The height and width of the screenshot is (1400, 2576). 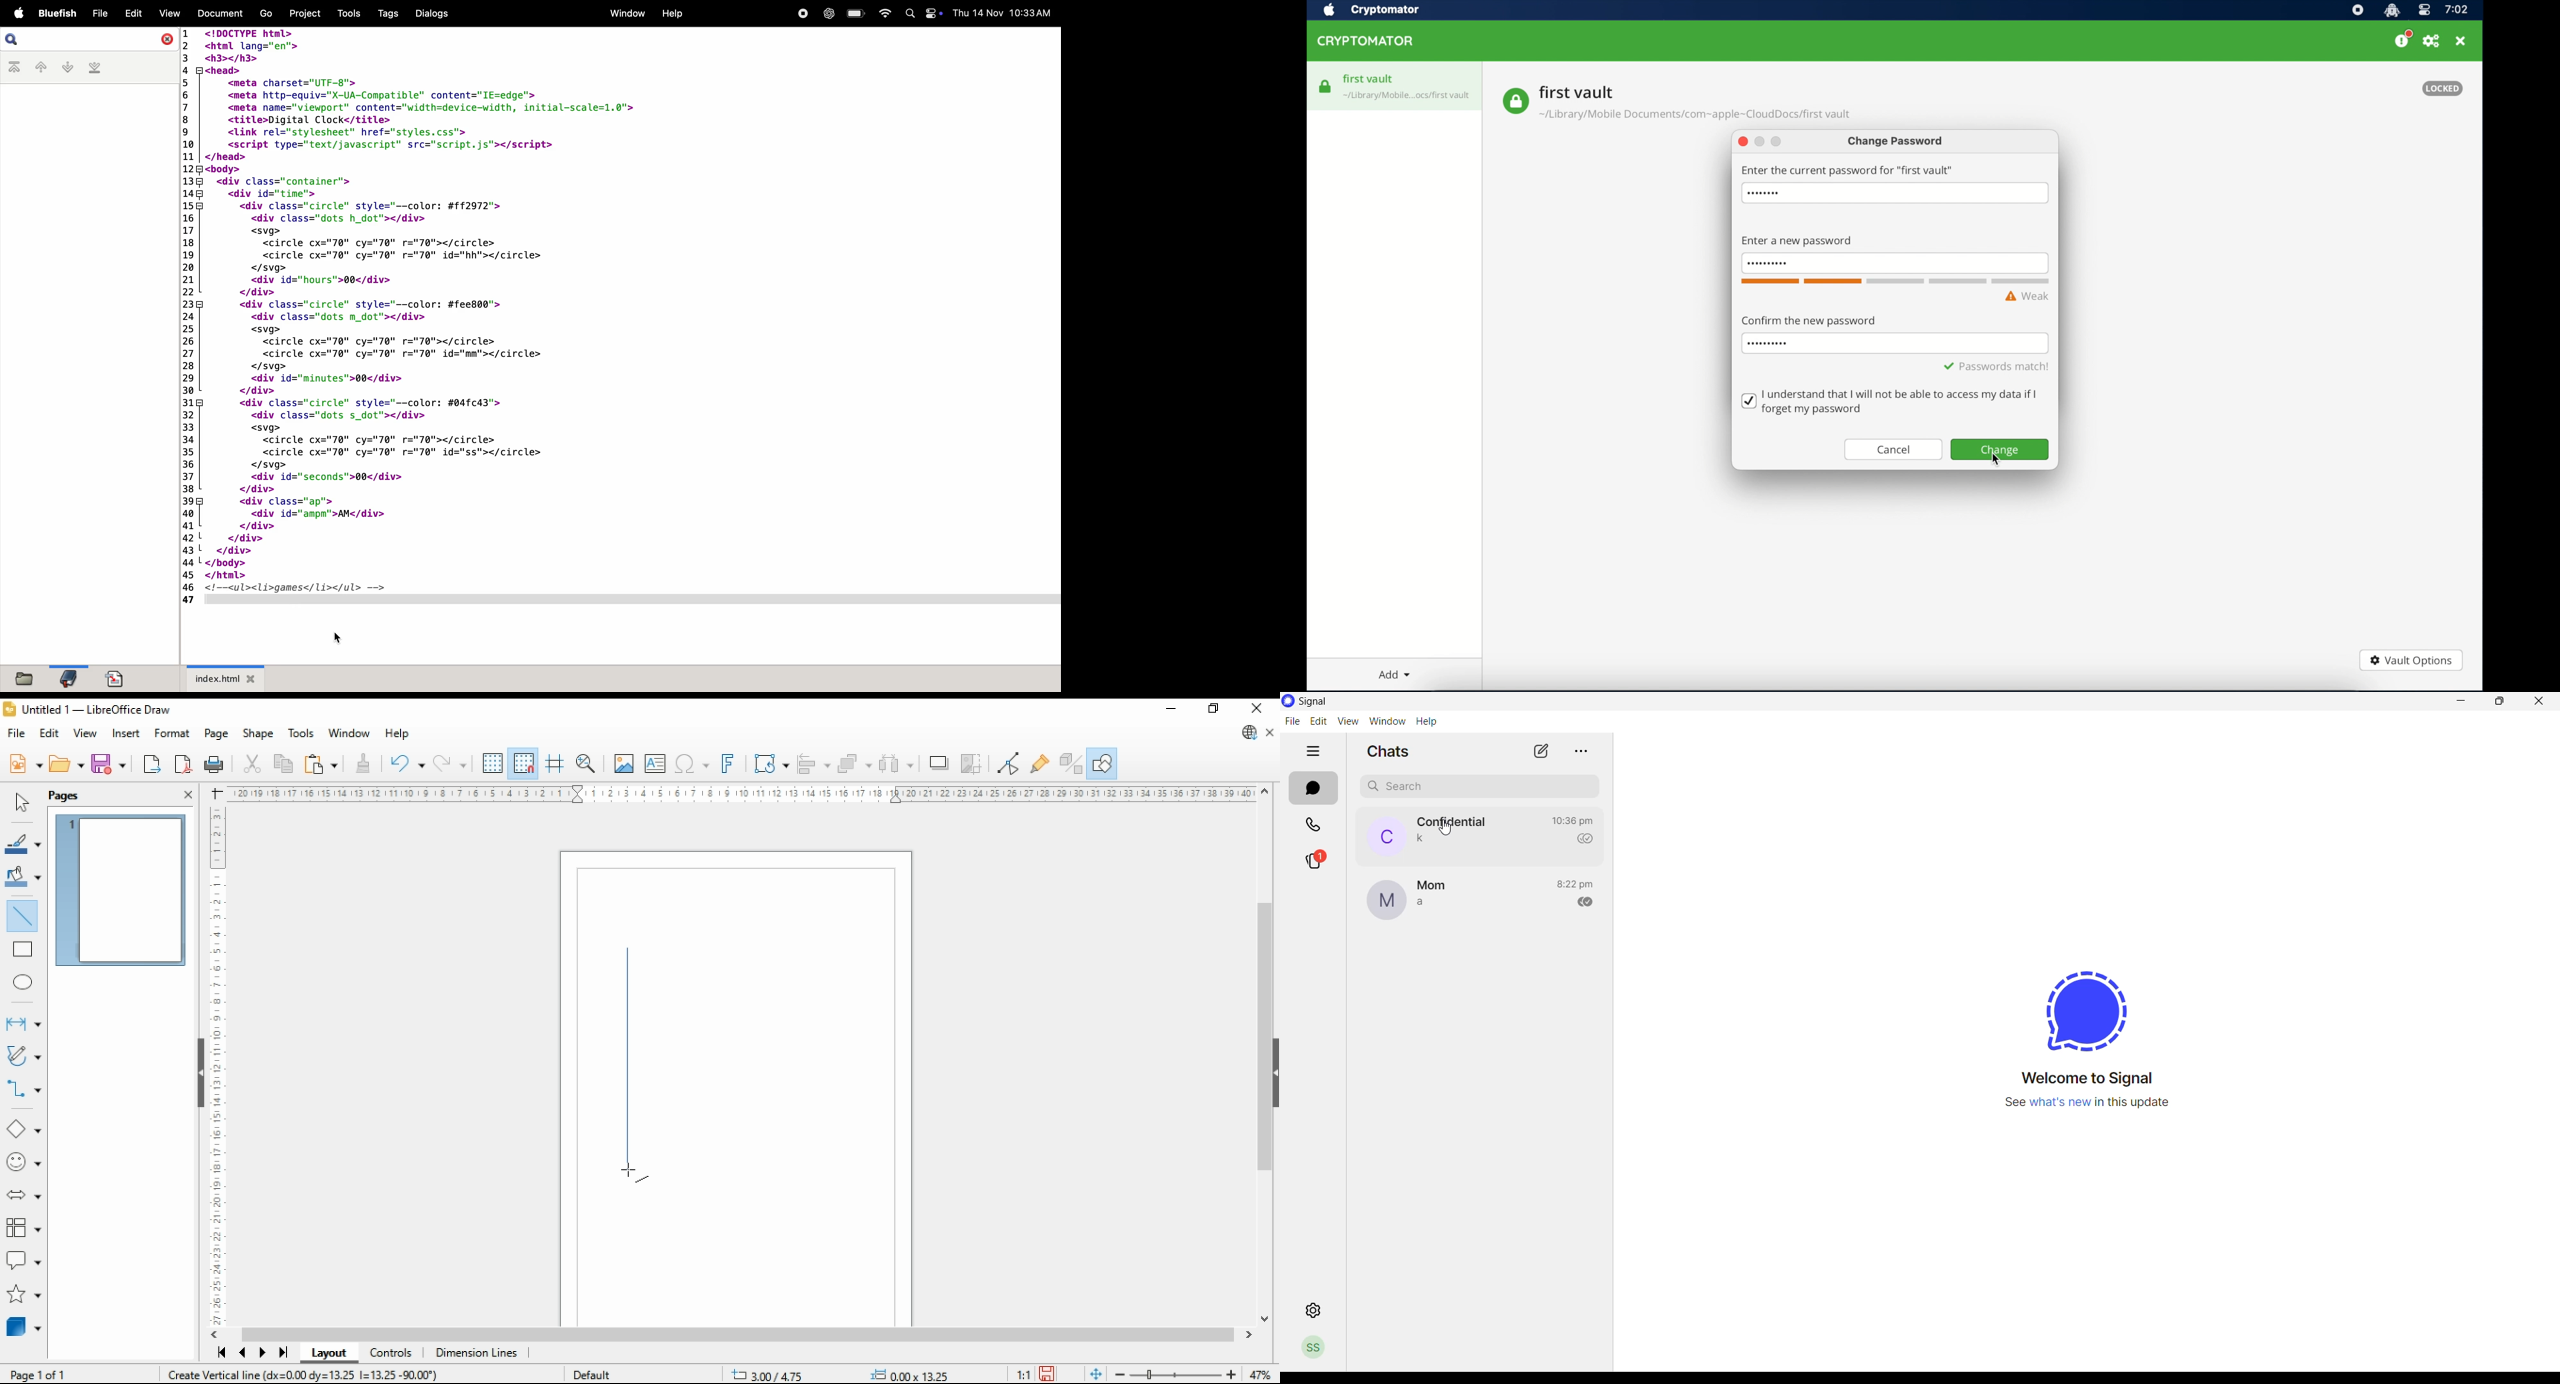 What do you see at coordinates (1765, 264) in the screenshot?
I see `invisible password` at bounding box center [1765, 264].